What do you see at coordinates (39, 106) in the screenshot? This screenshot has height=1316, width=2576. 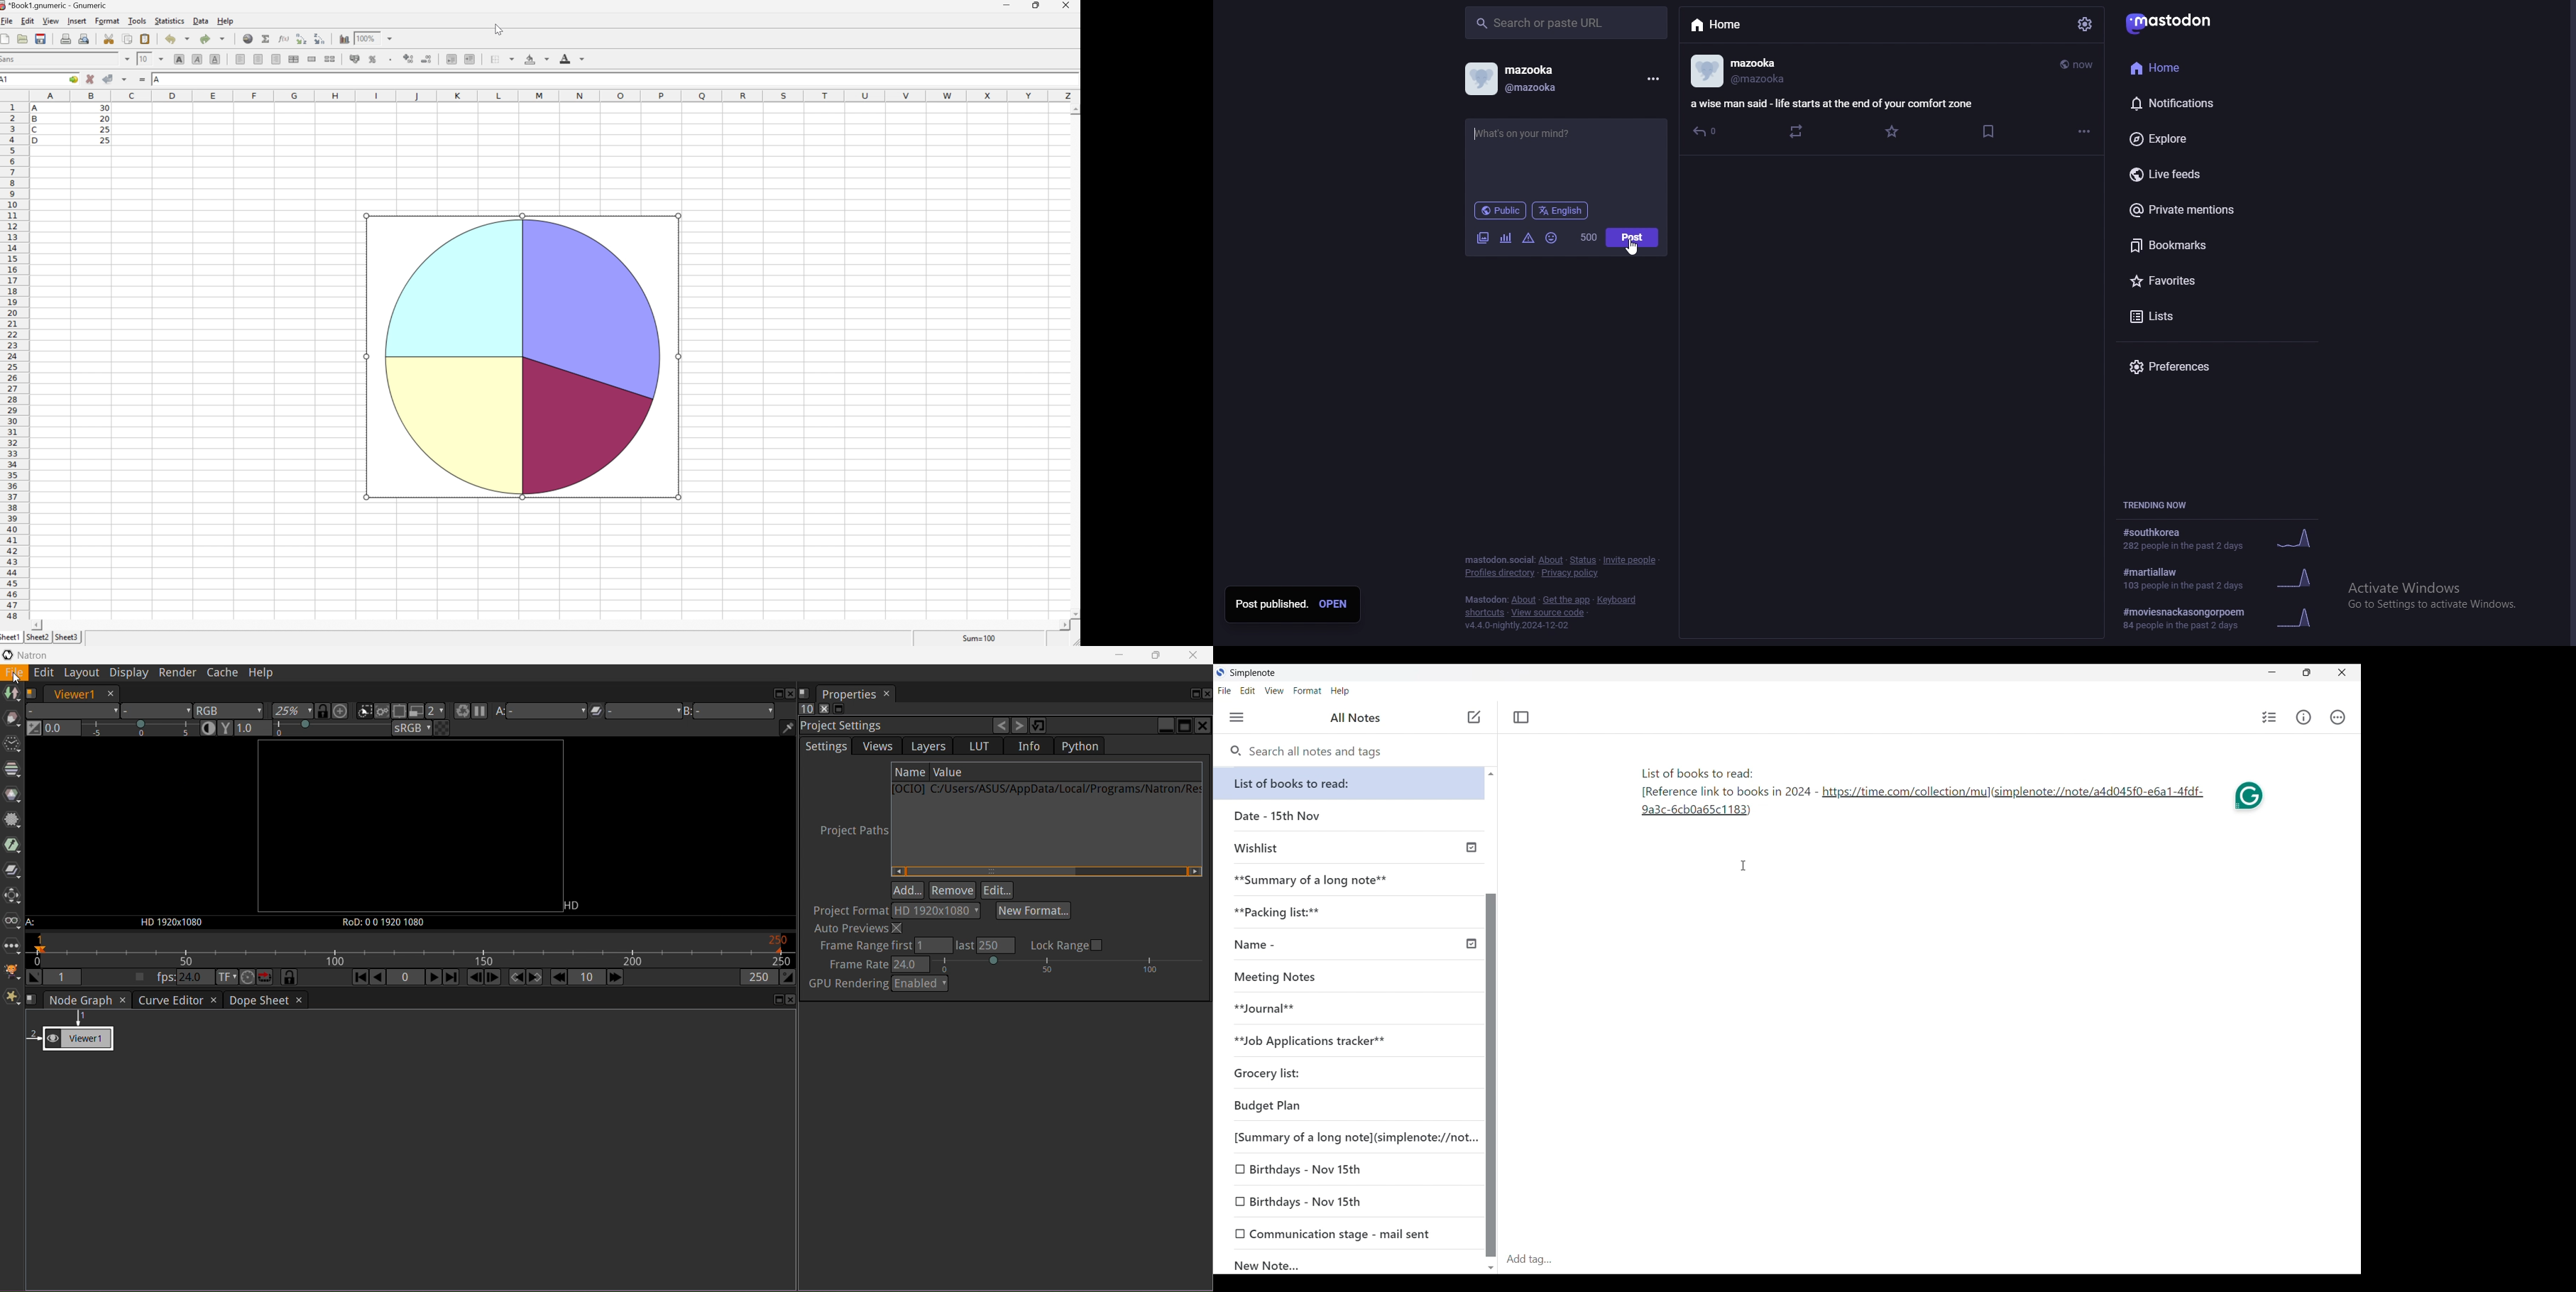 I see `A` at bounding box center [39, 106].